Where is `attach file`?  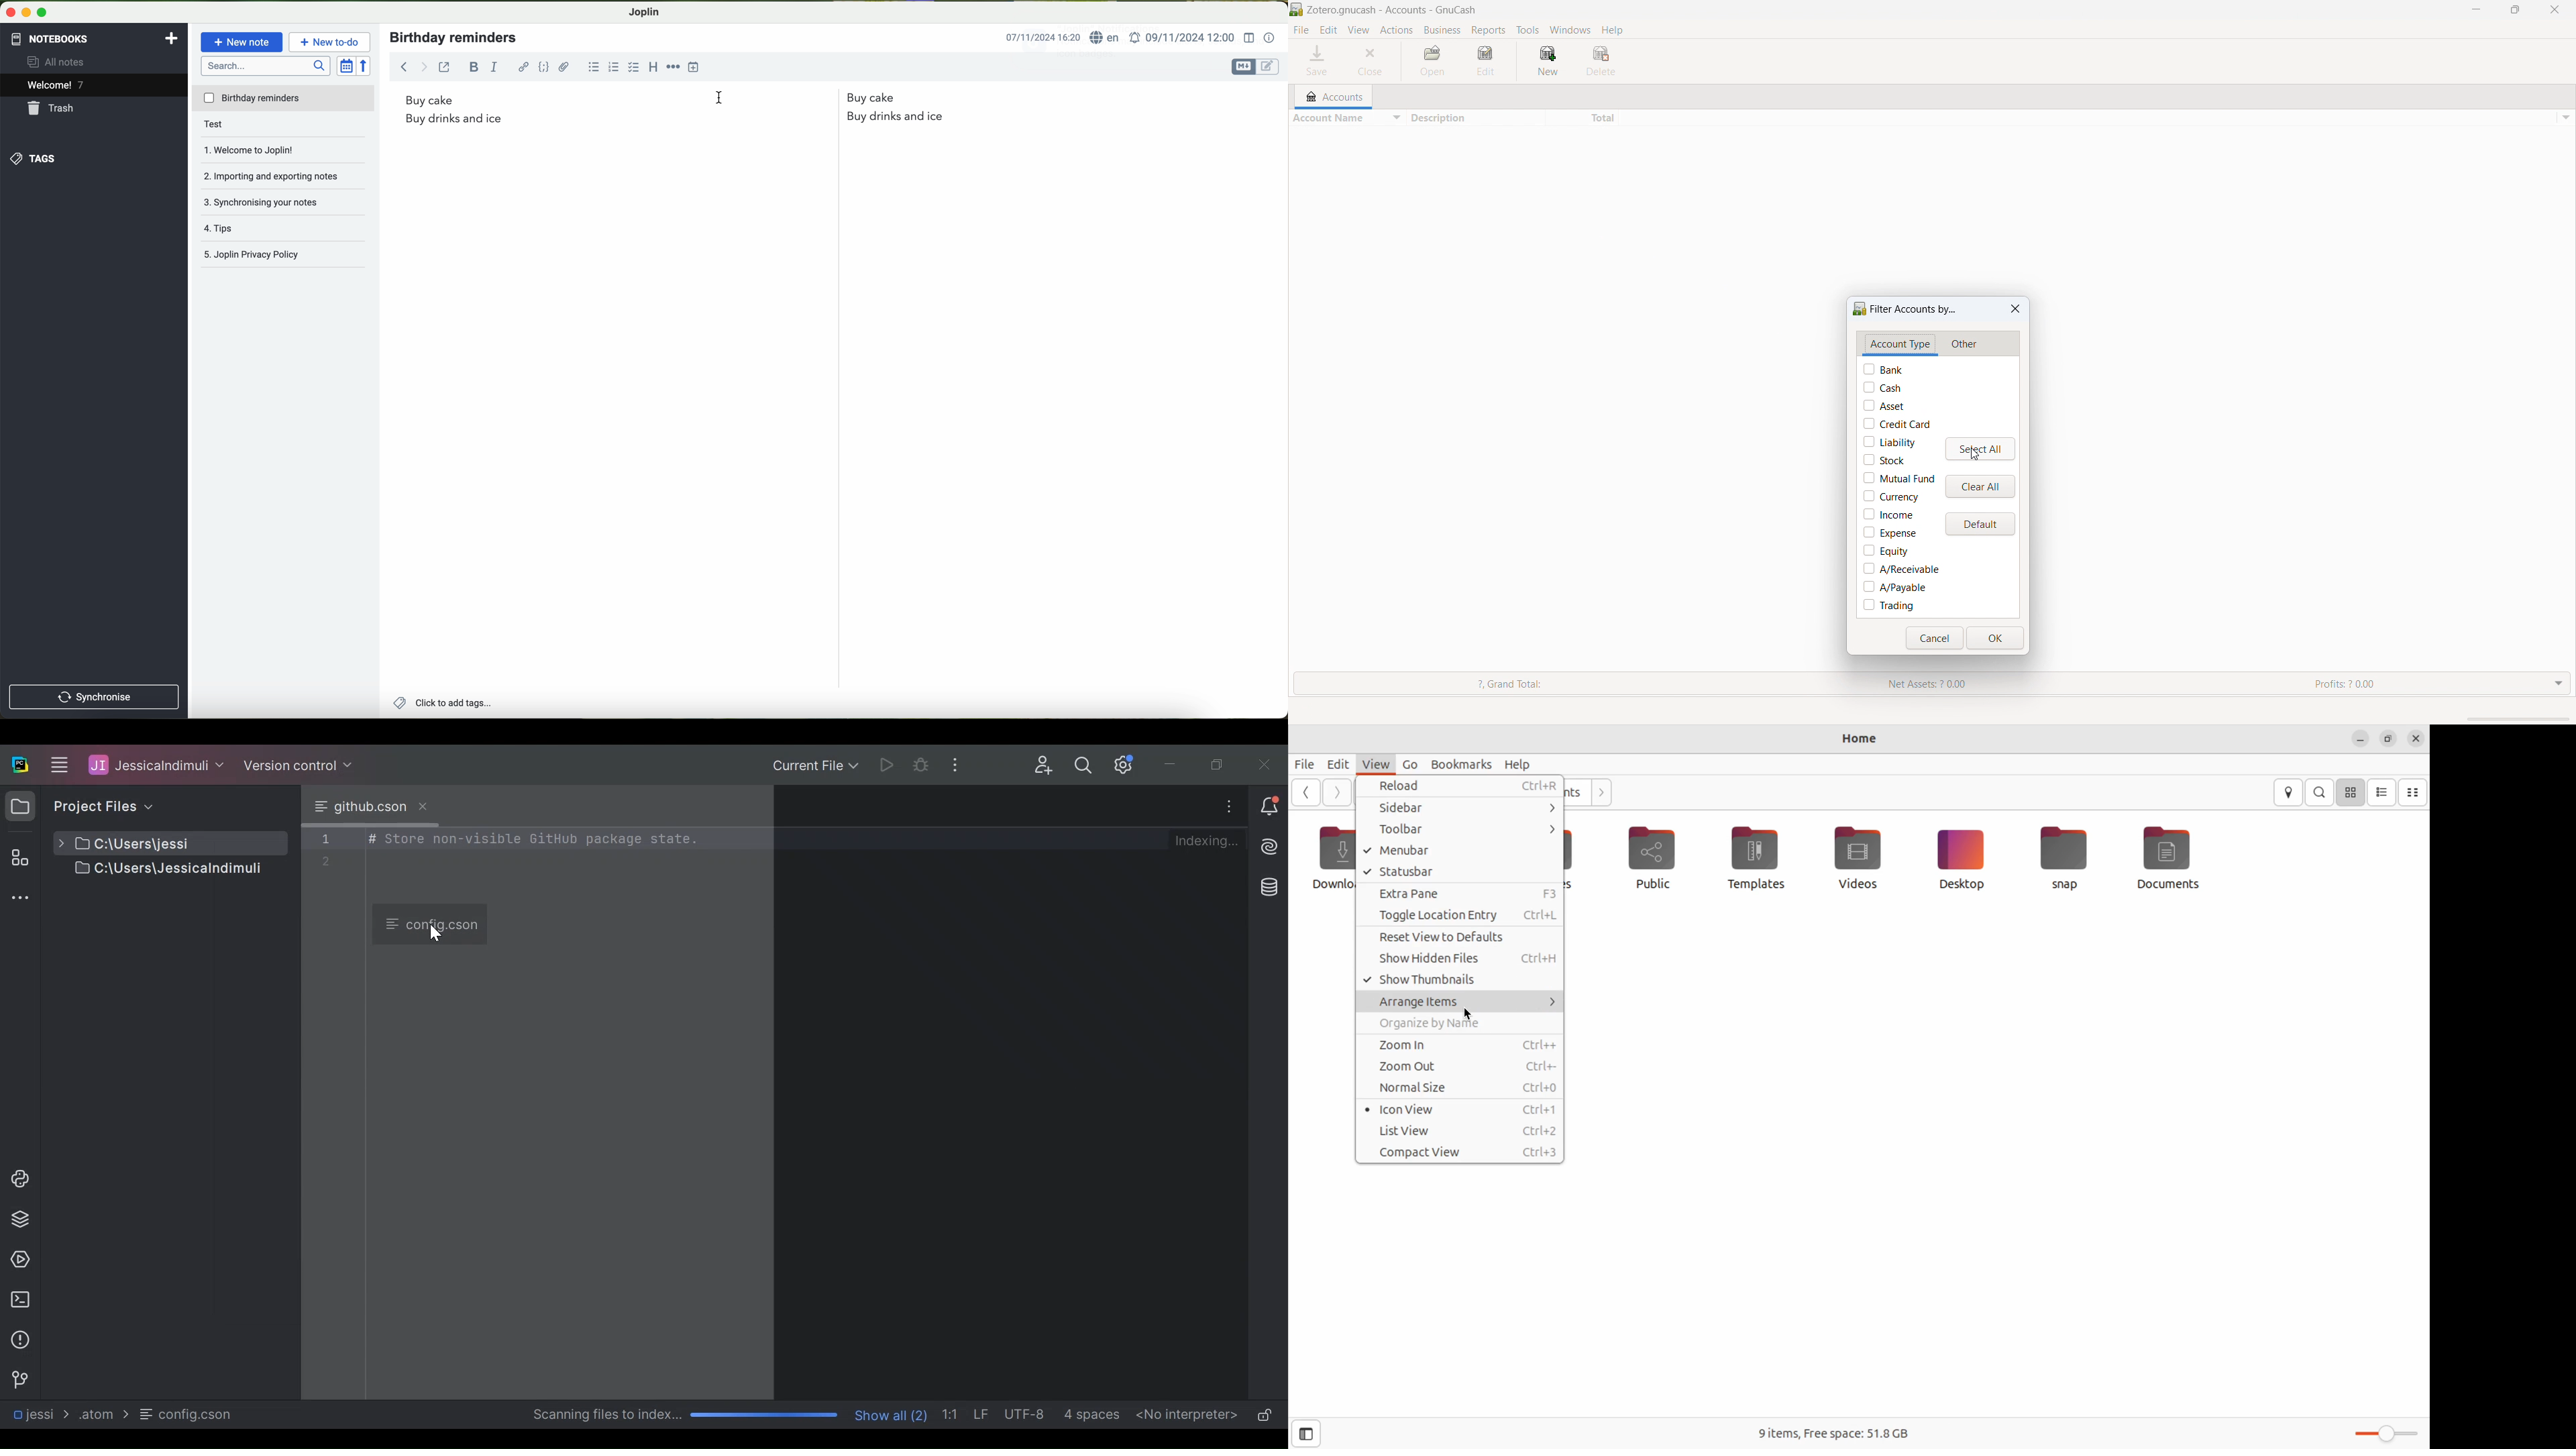 attach file is located at coordinates (564, 67).